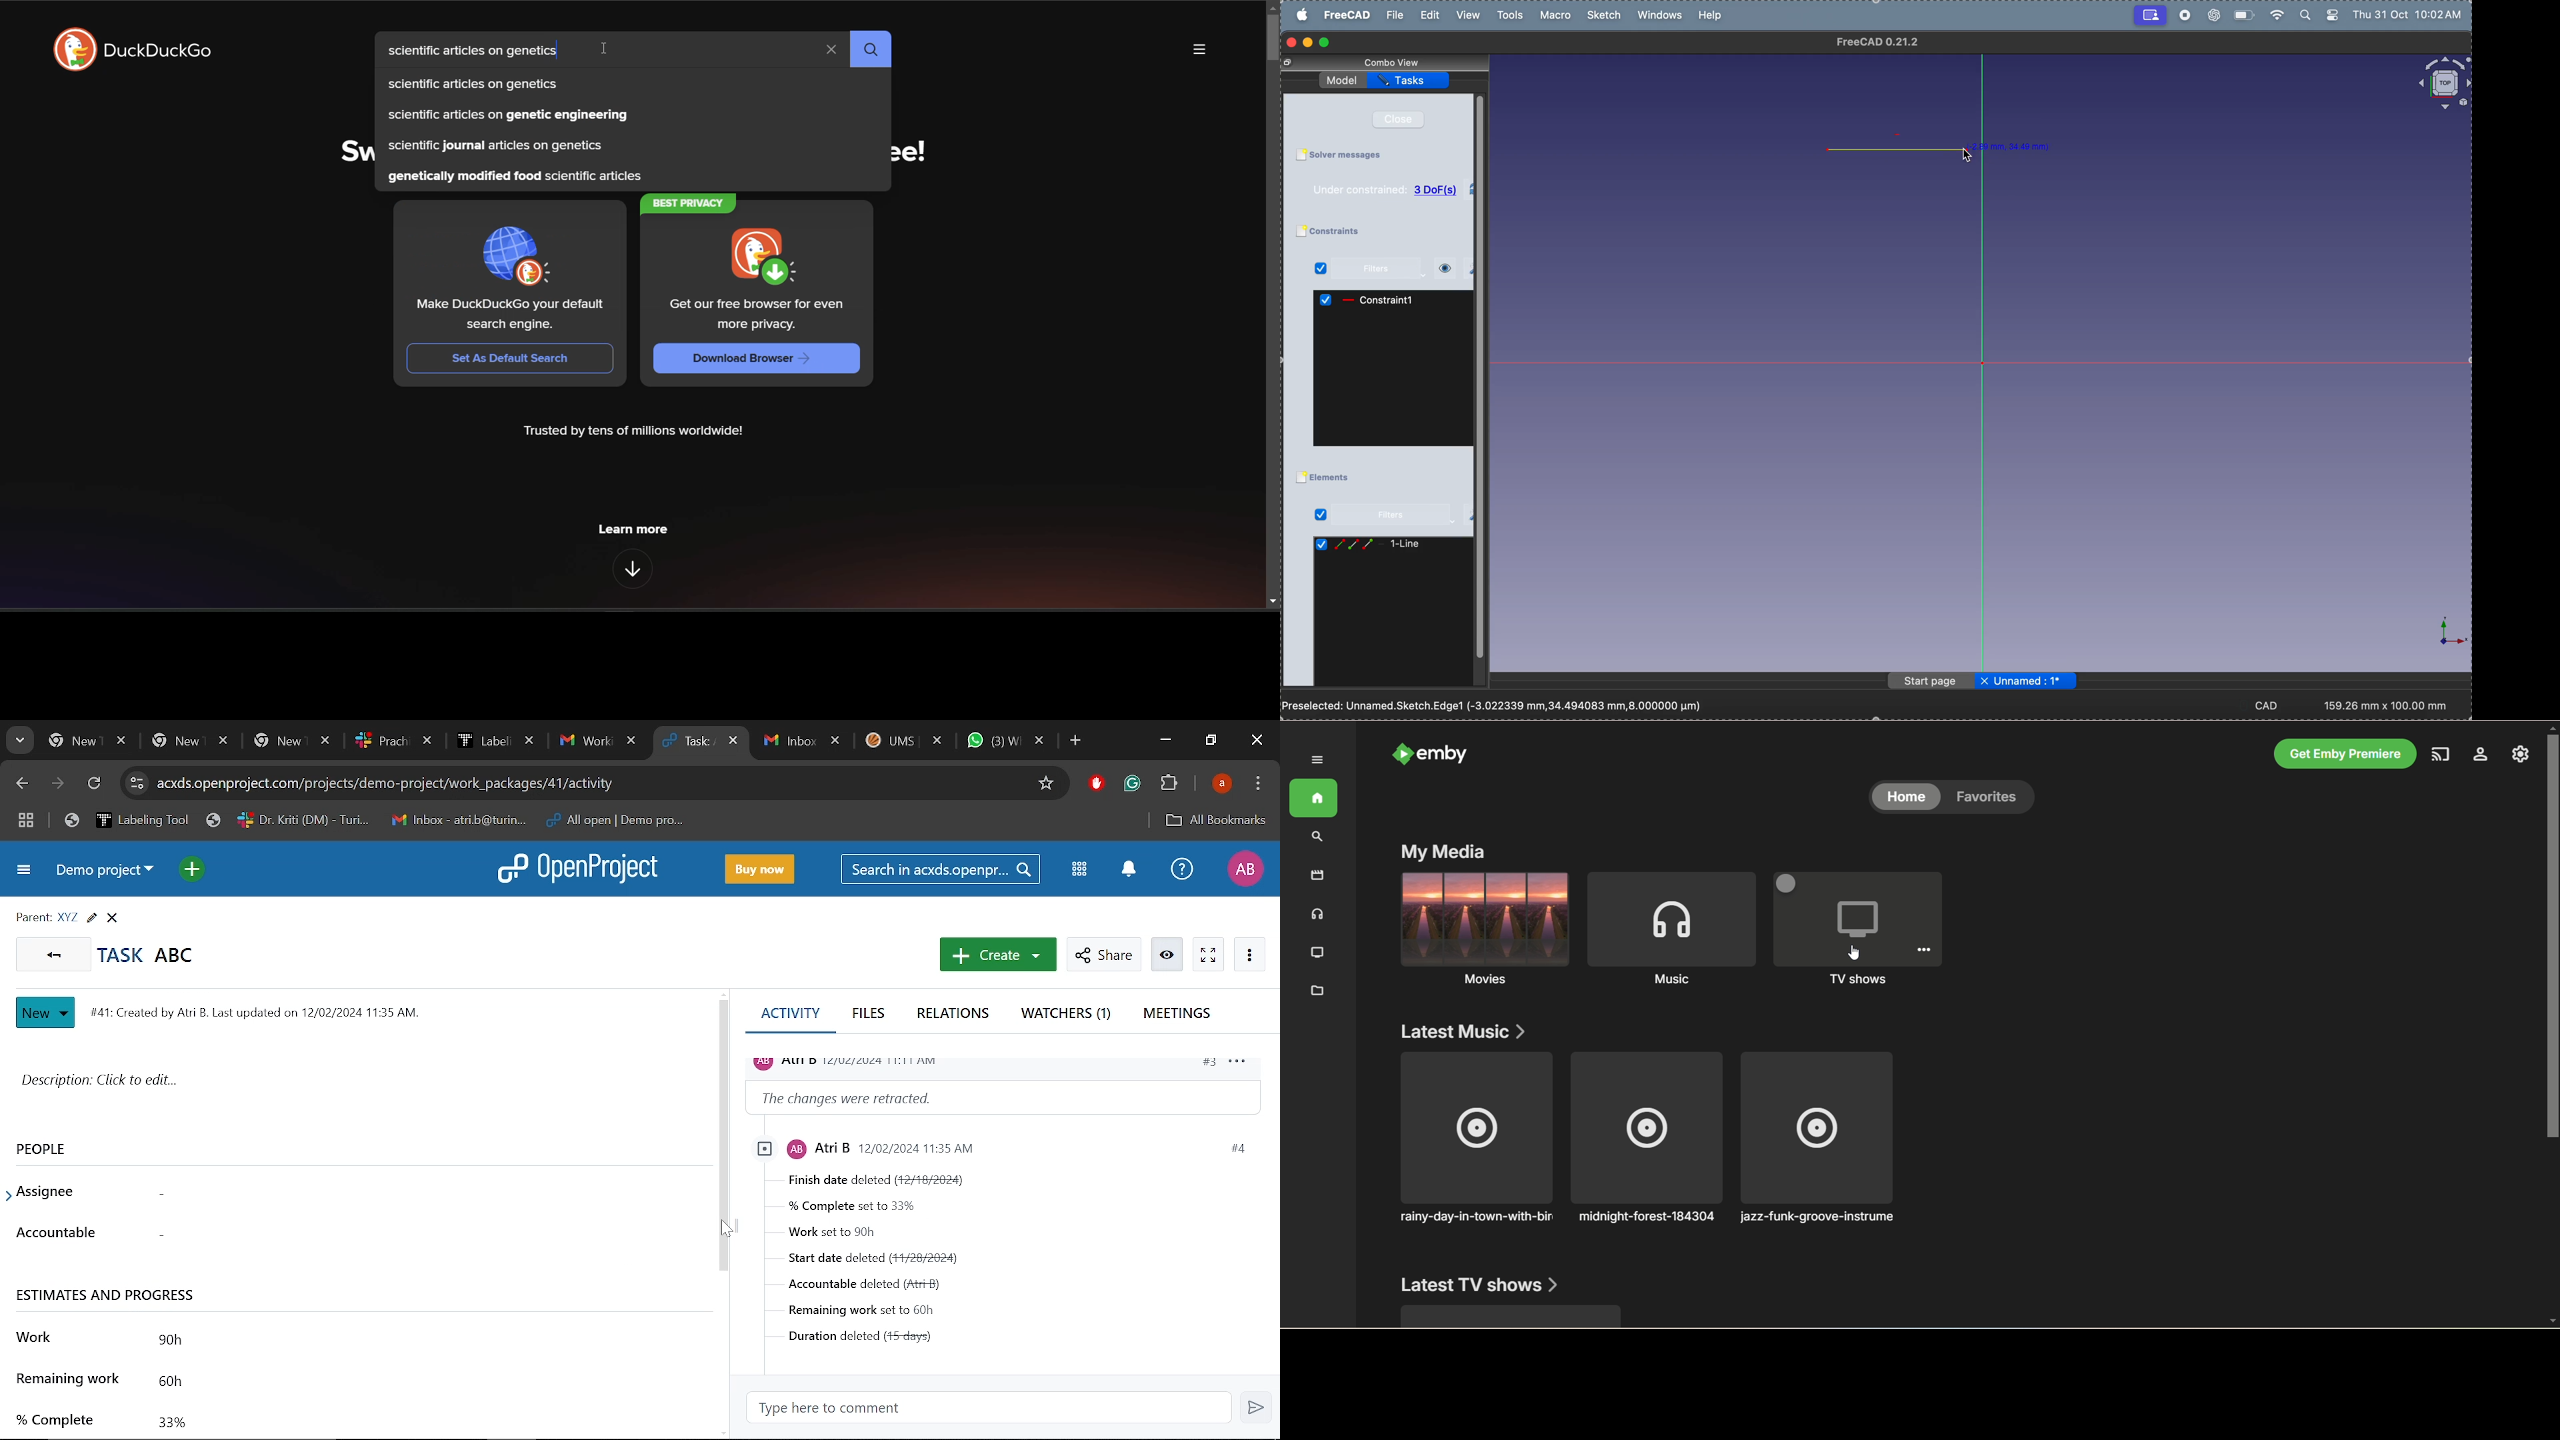 This screenshot has height=1456, width=2576. Describe the element at coordinates (1349, 14) in the screenshot. I see `free cad` at that location.